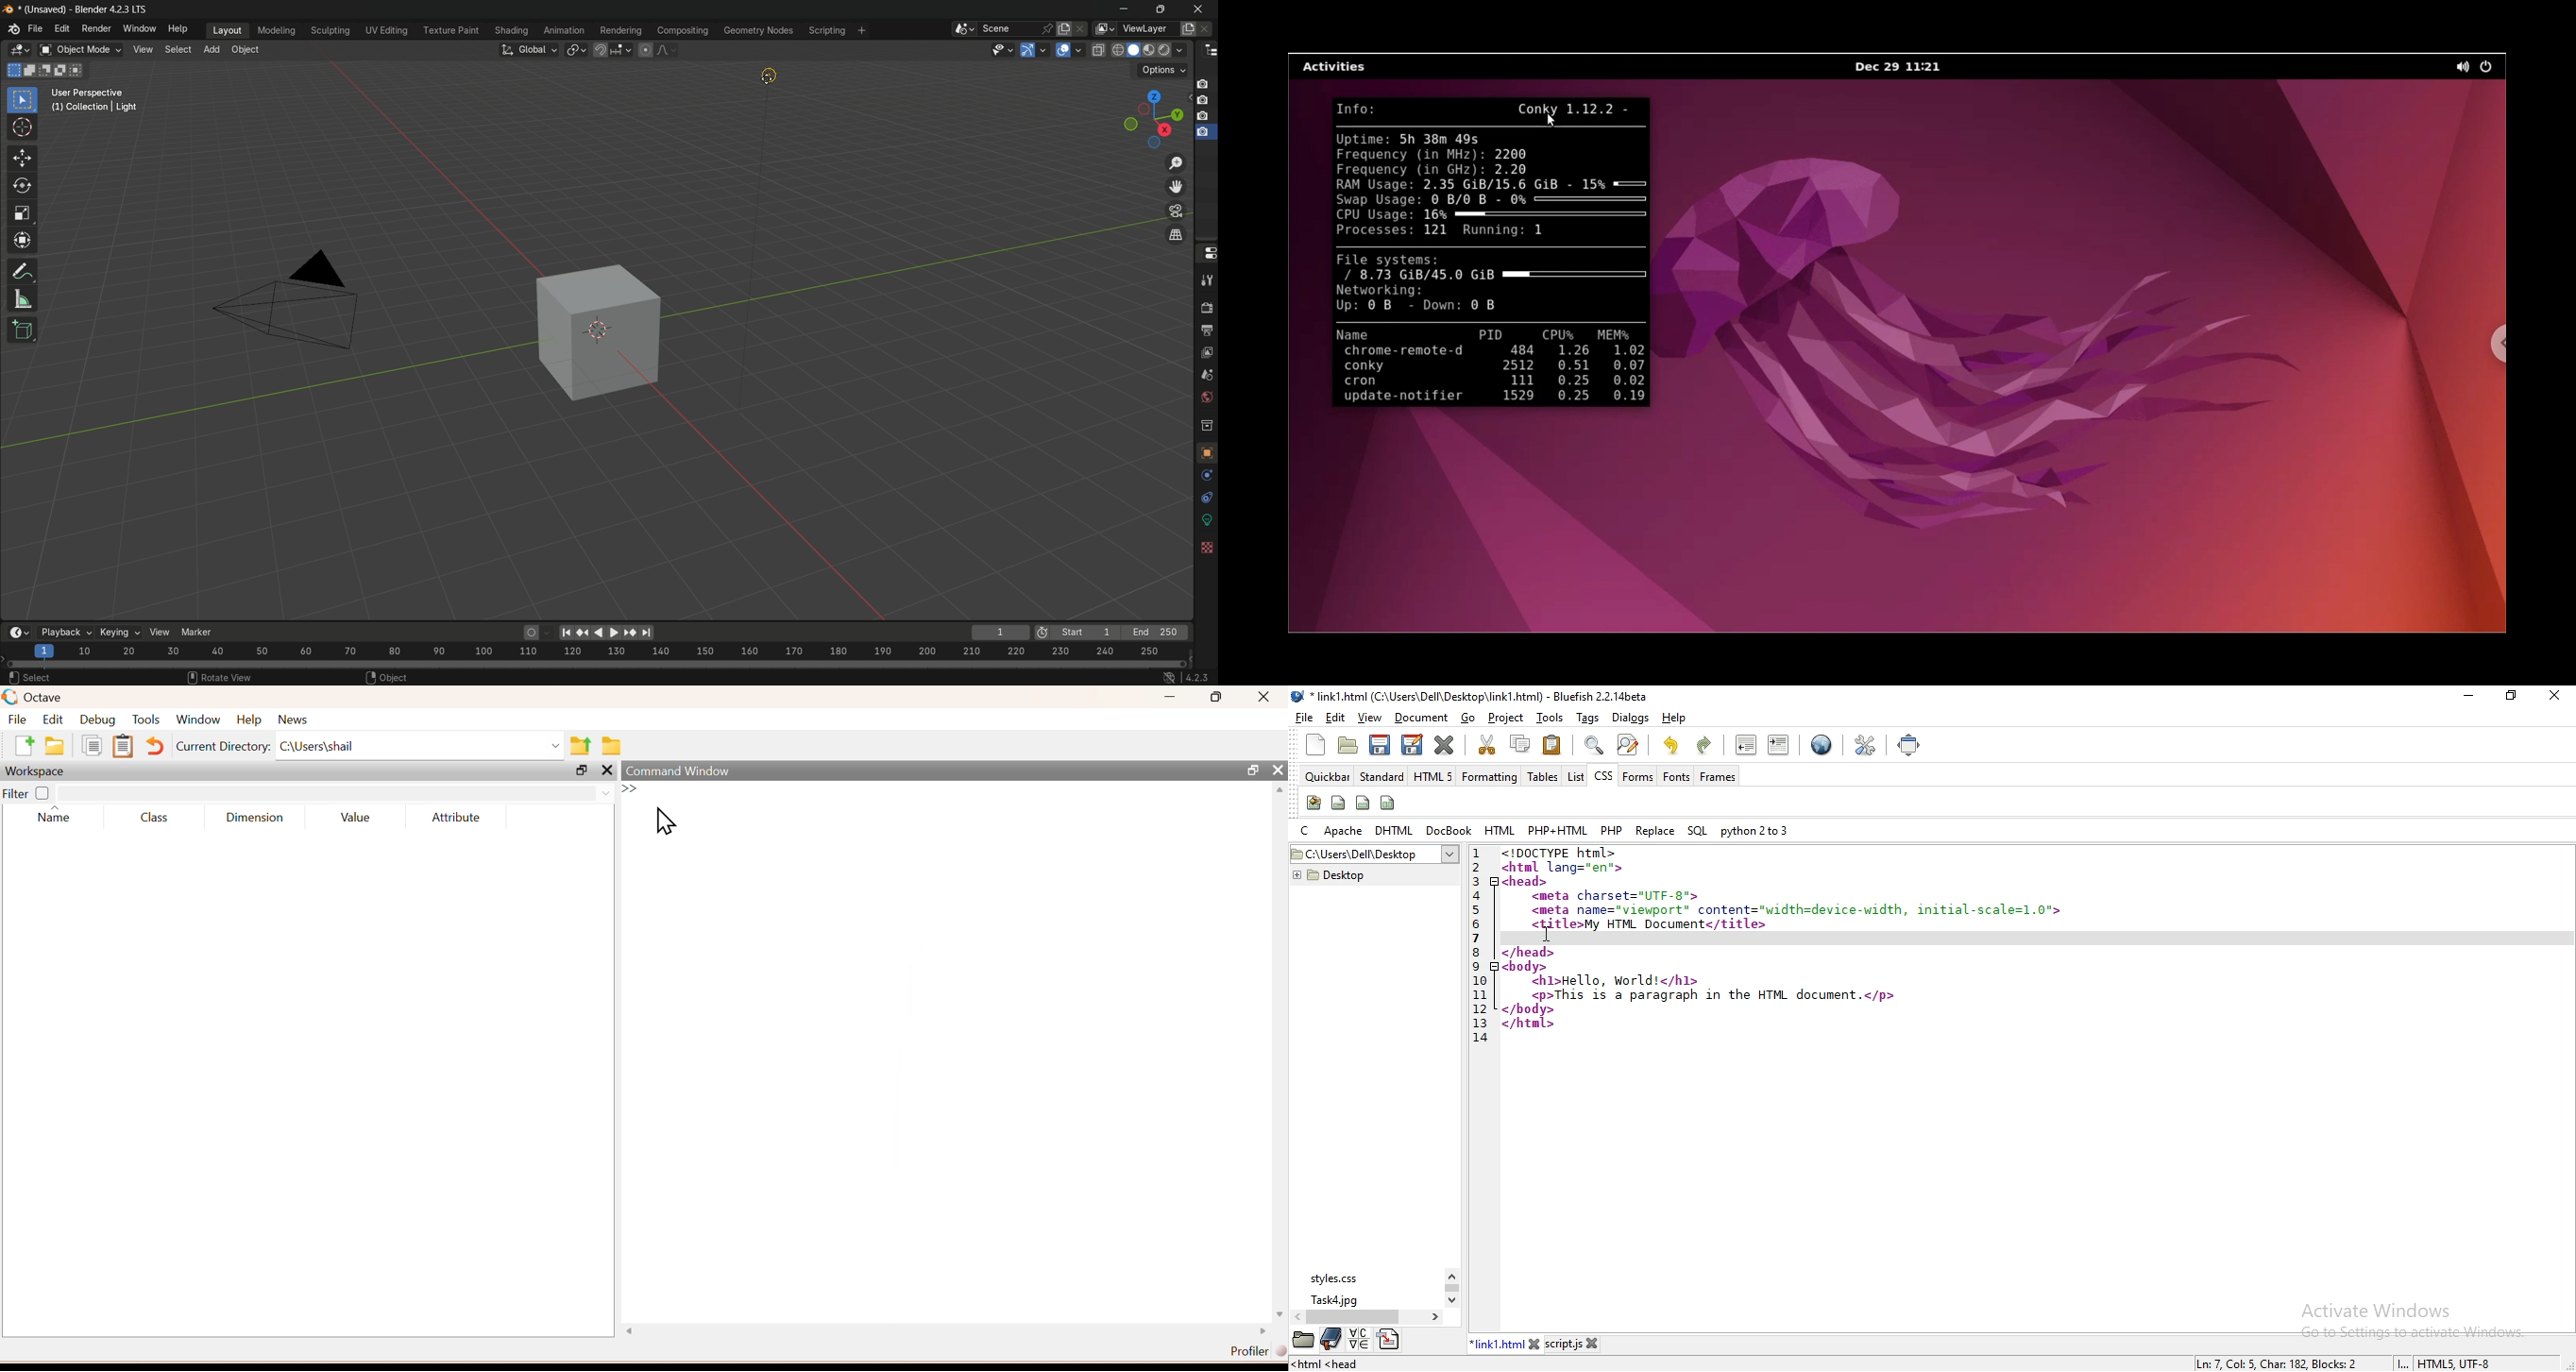 The height and width of the screenshot is (1372, 2576). What do you see at coordinates (1336, 1300) in the screenshot?
I see `task4` at bounding box center [1336, 1300].